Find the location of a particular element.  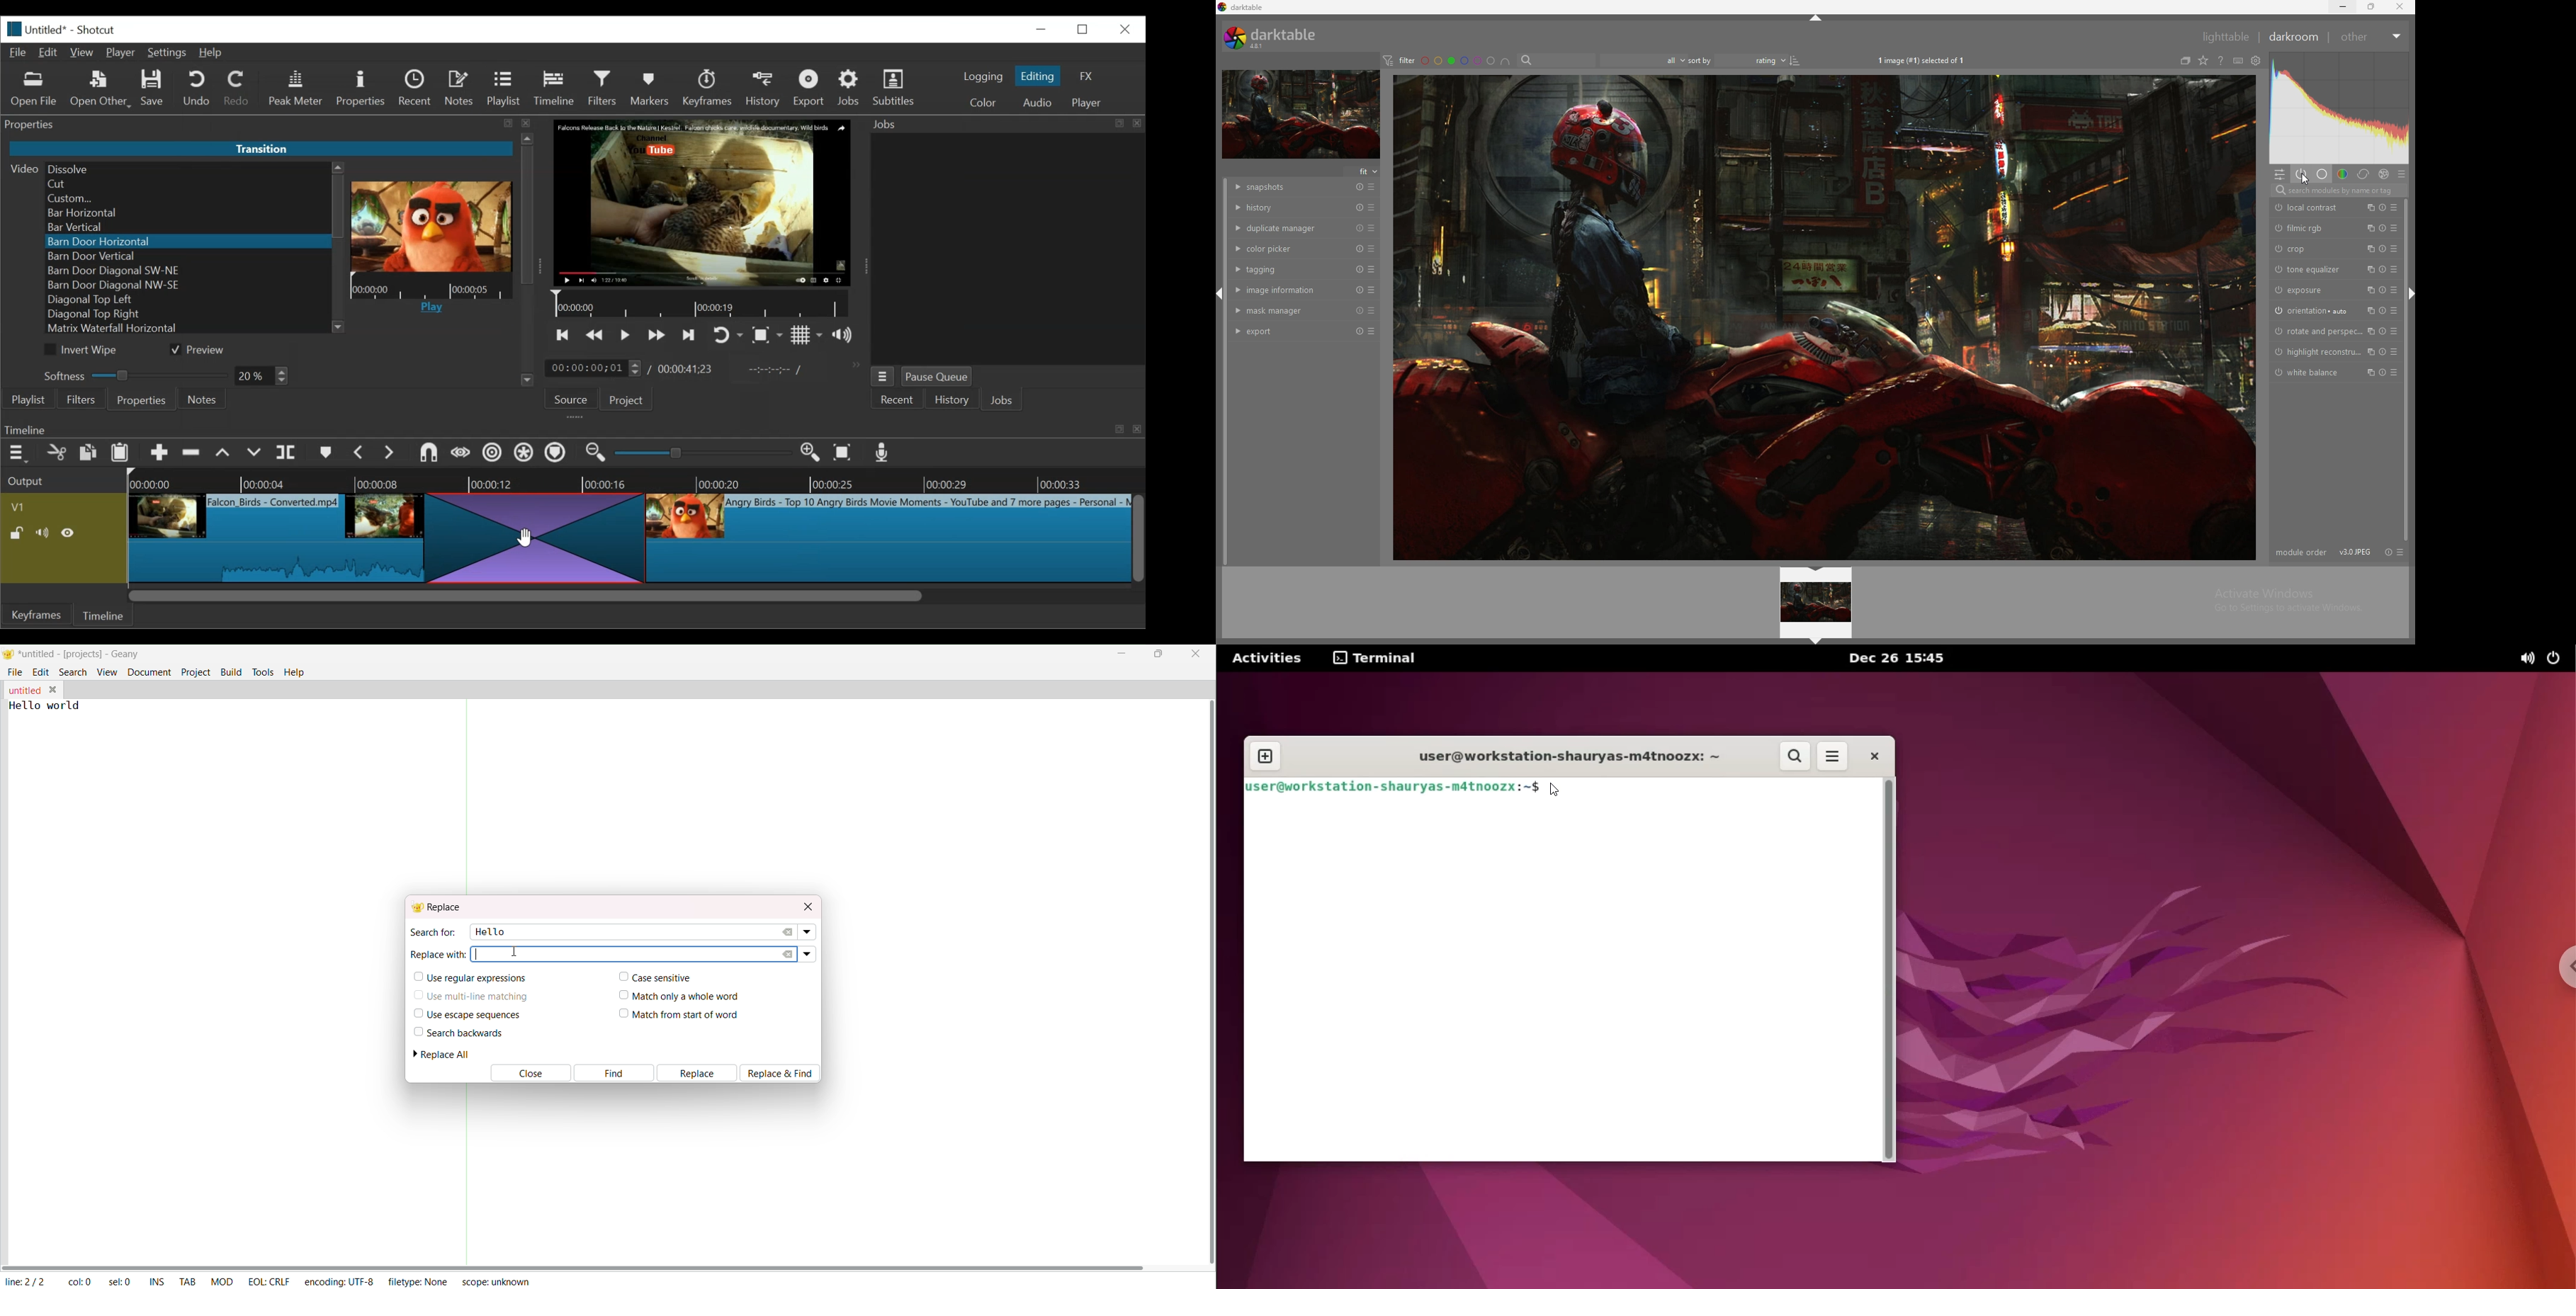

logging is located at coordinates (984, 78).